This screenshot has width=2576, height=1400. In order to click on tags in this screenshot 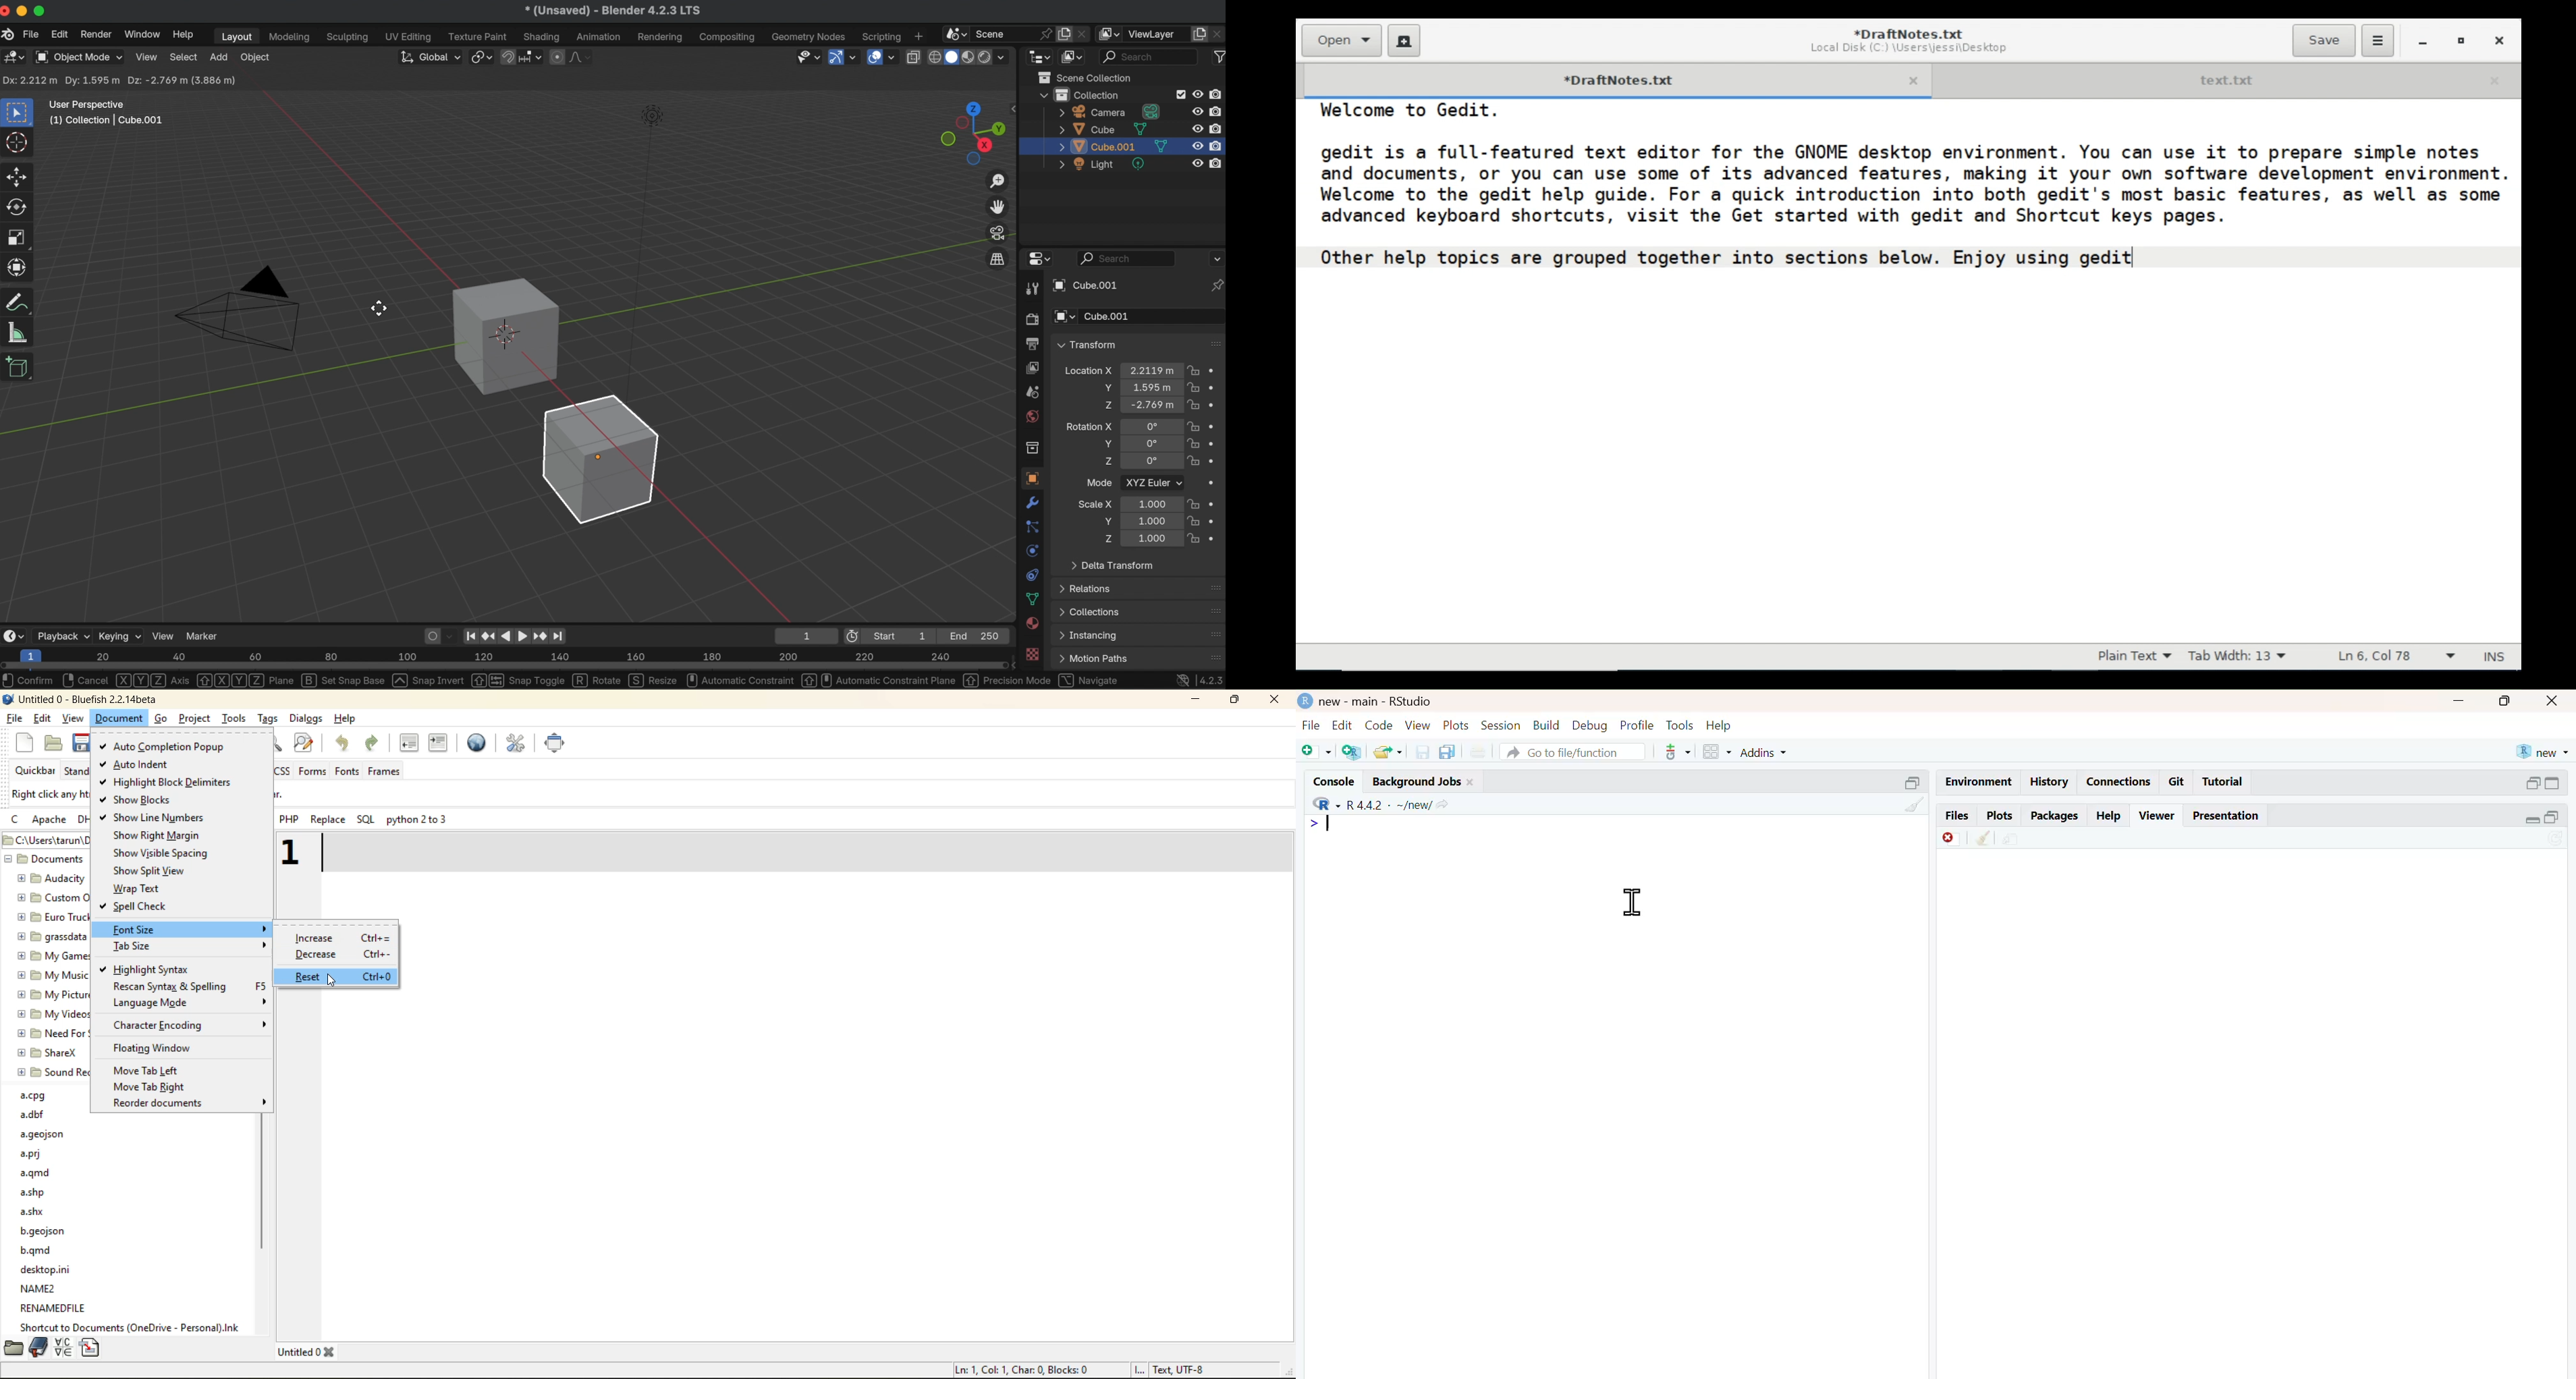, I will do `click(269, 717)`.